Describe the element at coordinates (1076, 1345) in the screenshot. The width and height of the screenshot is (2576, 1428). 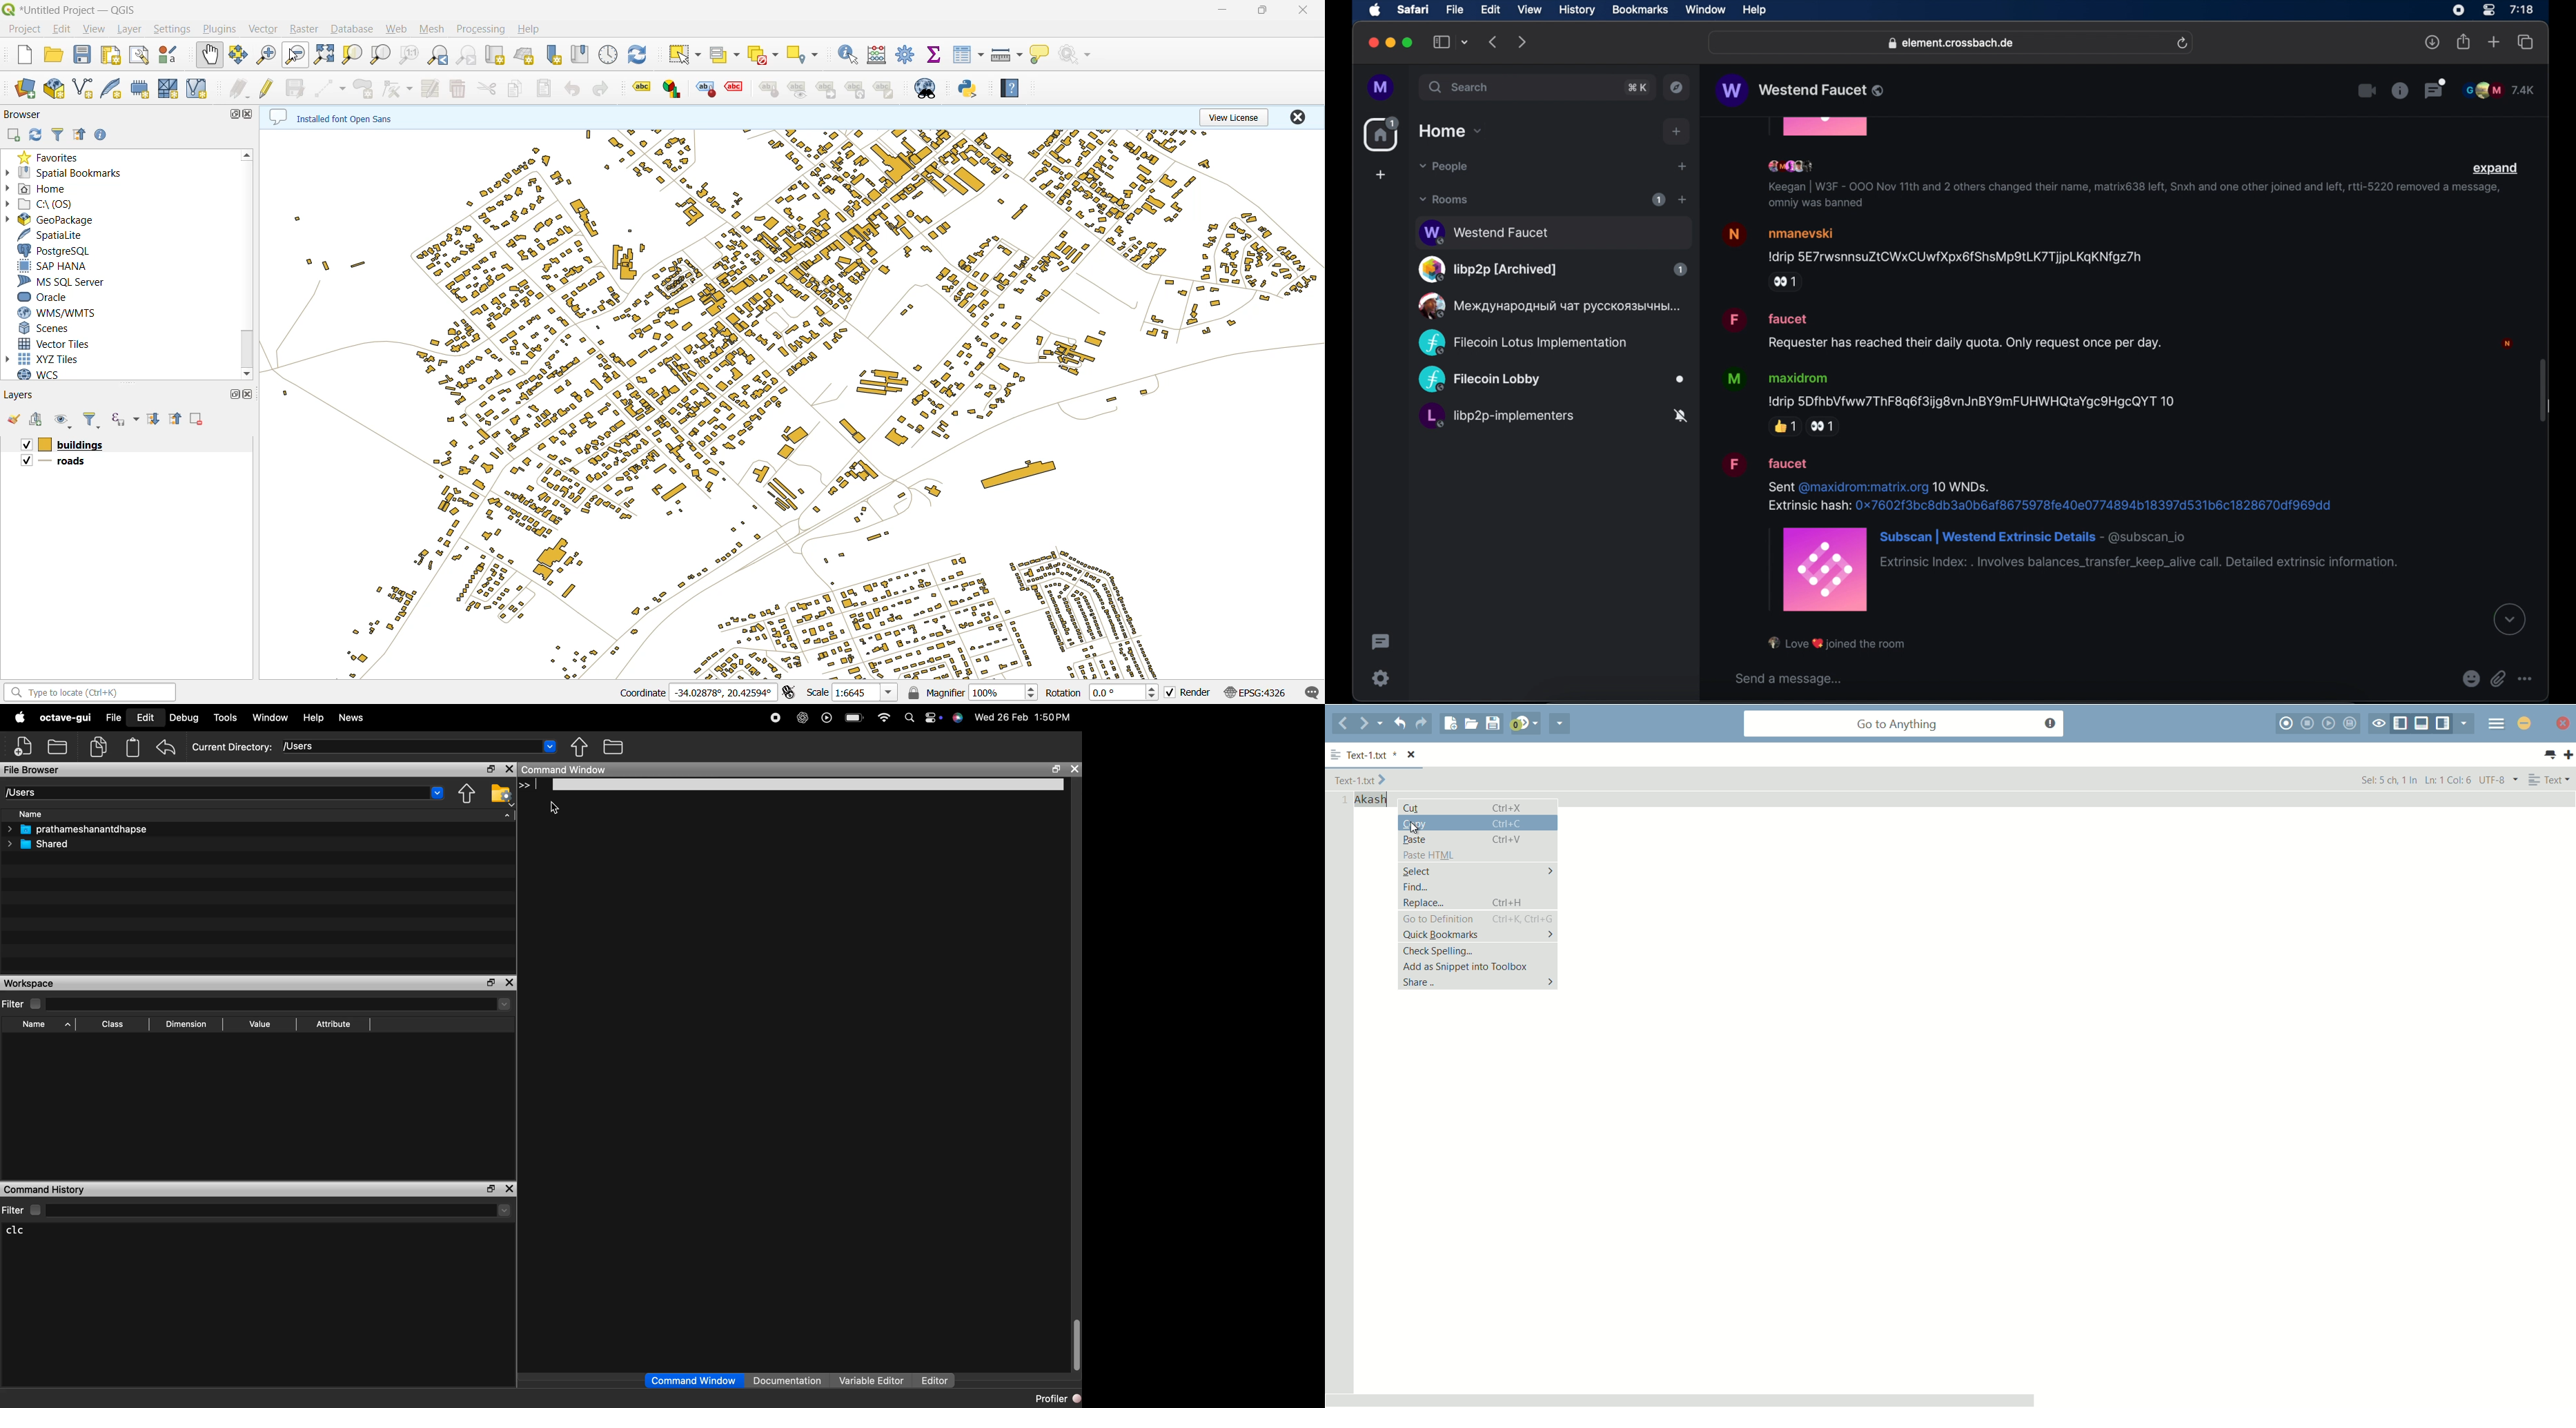
I see `Scroll bar` at that location.